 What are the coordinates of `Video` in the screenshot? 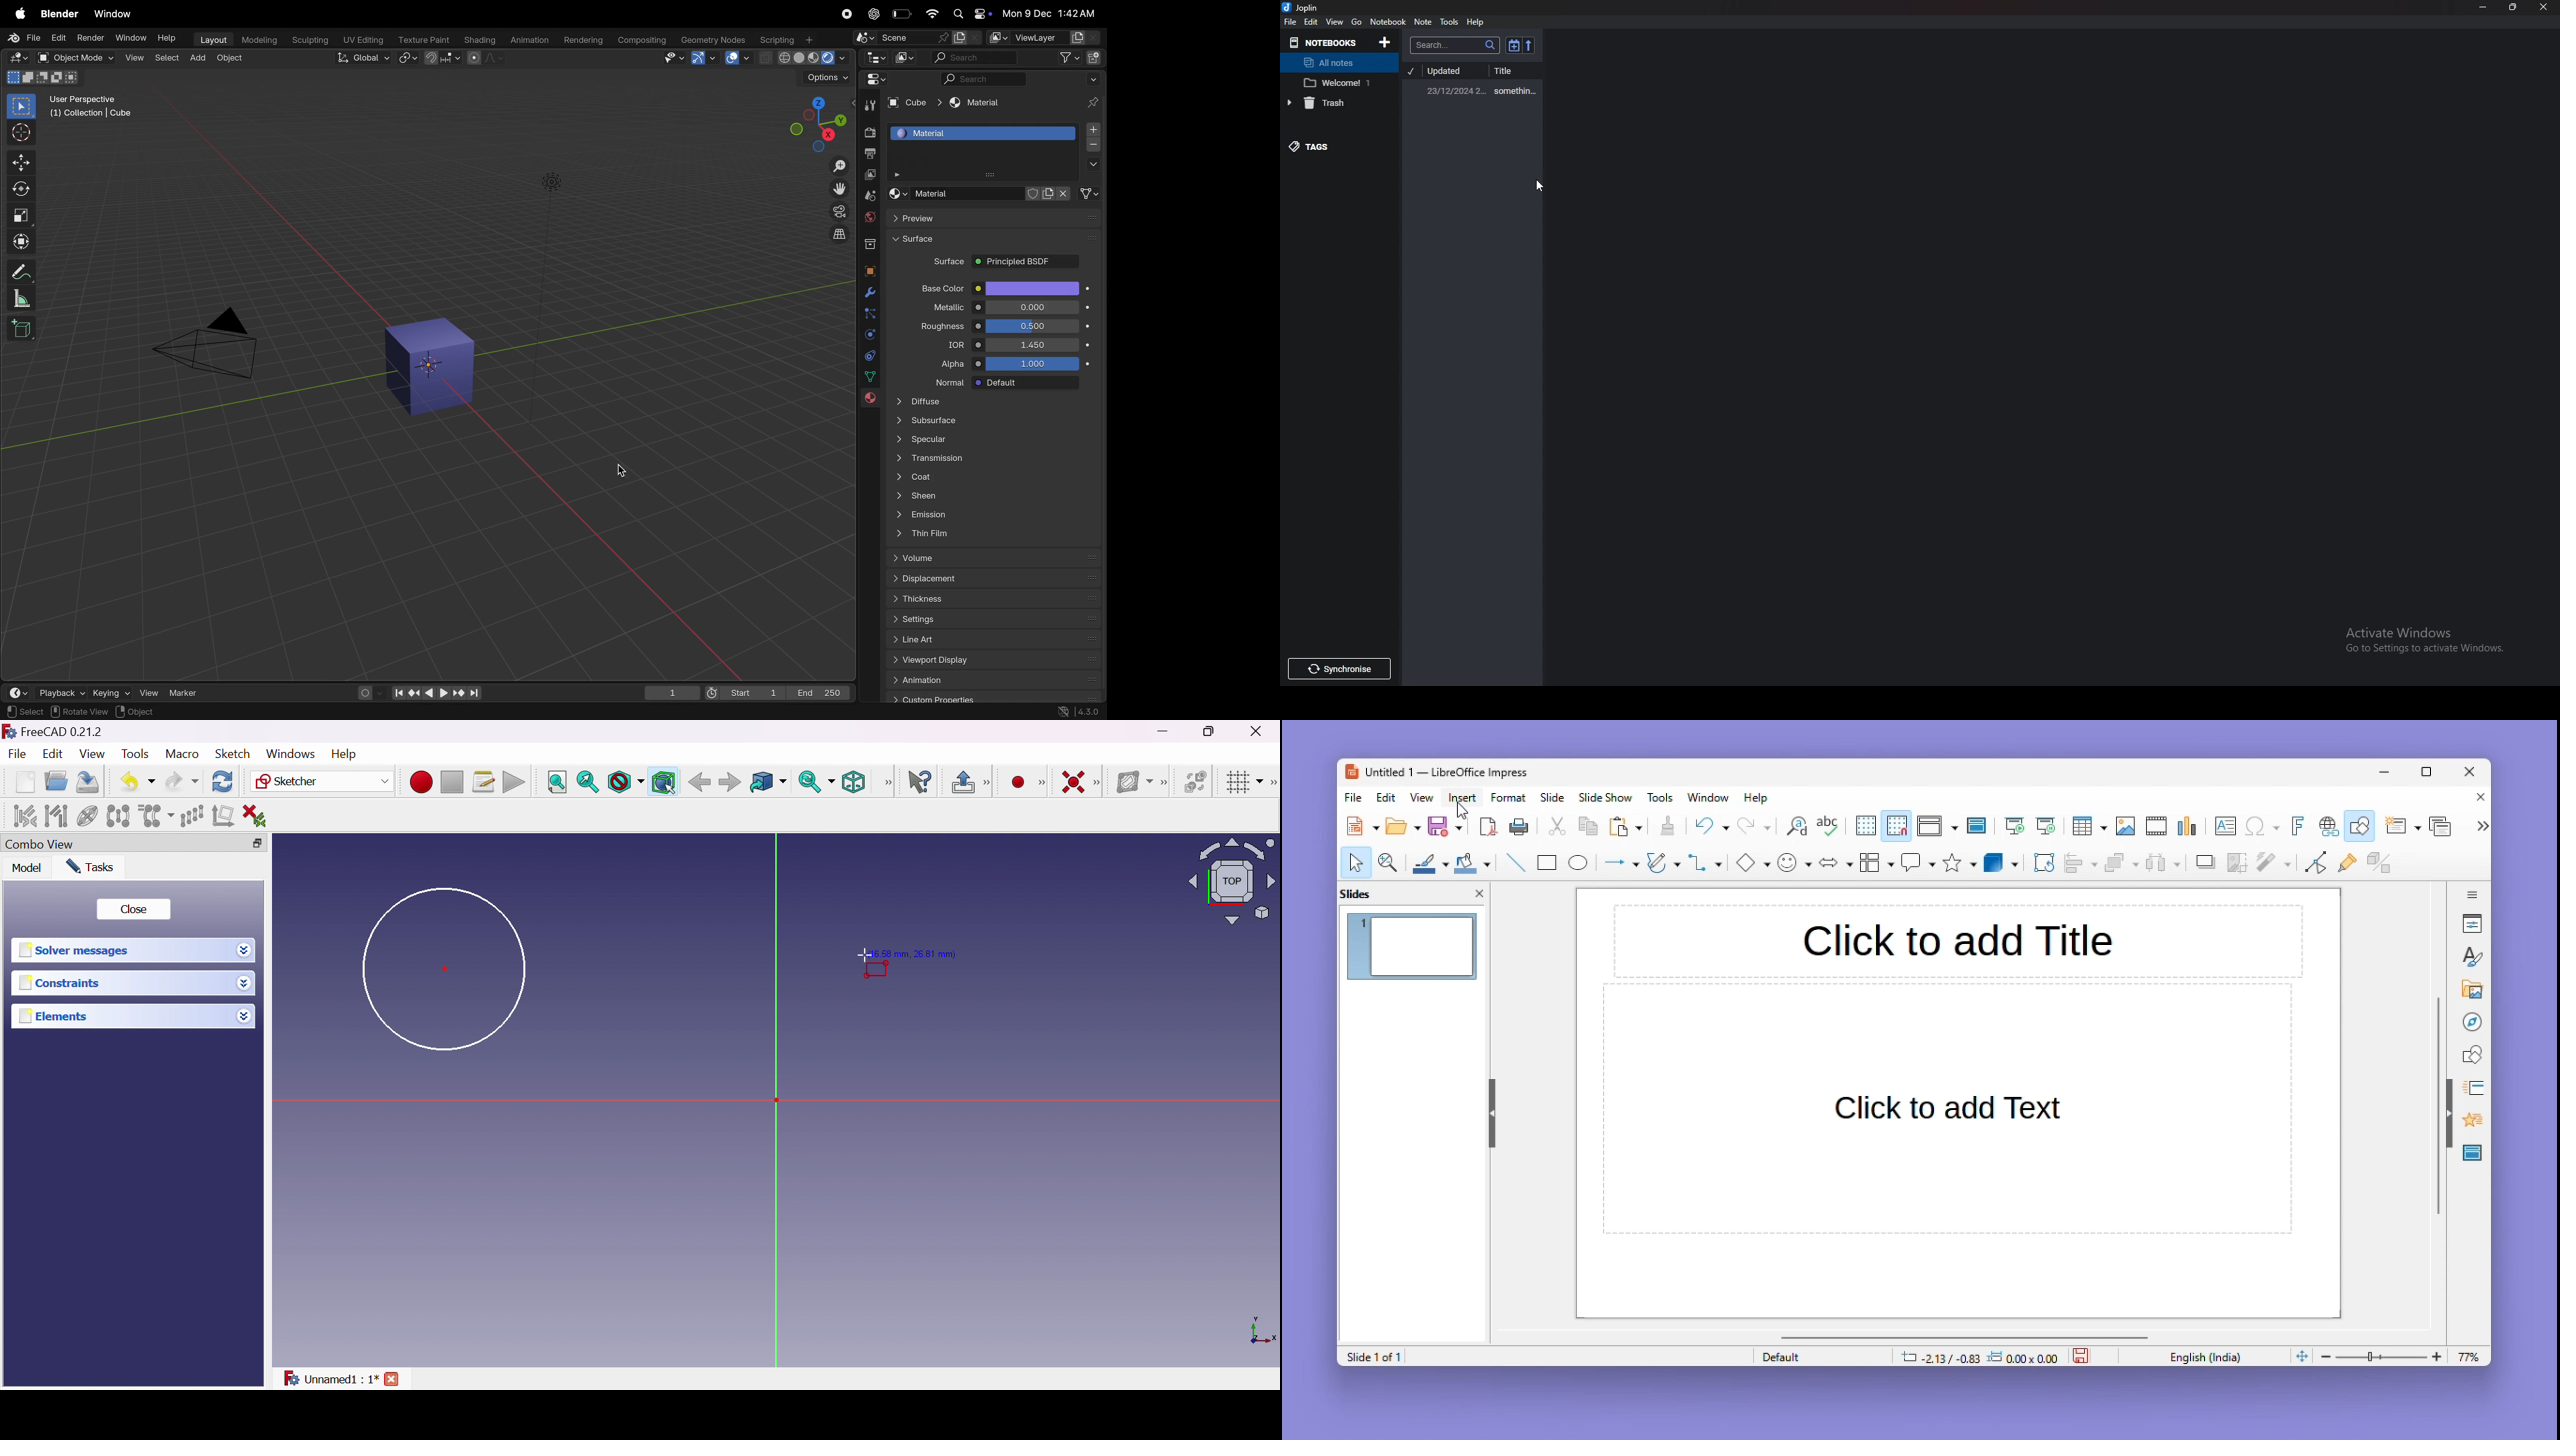 It's located at (2156, 827).